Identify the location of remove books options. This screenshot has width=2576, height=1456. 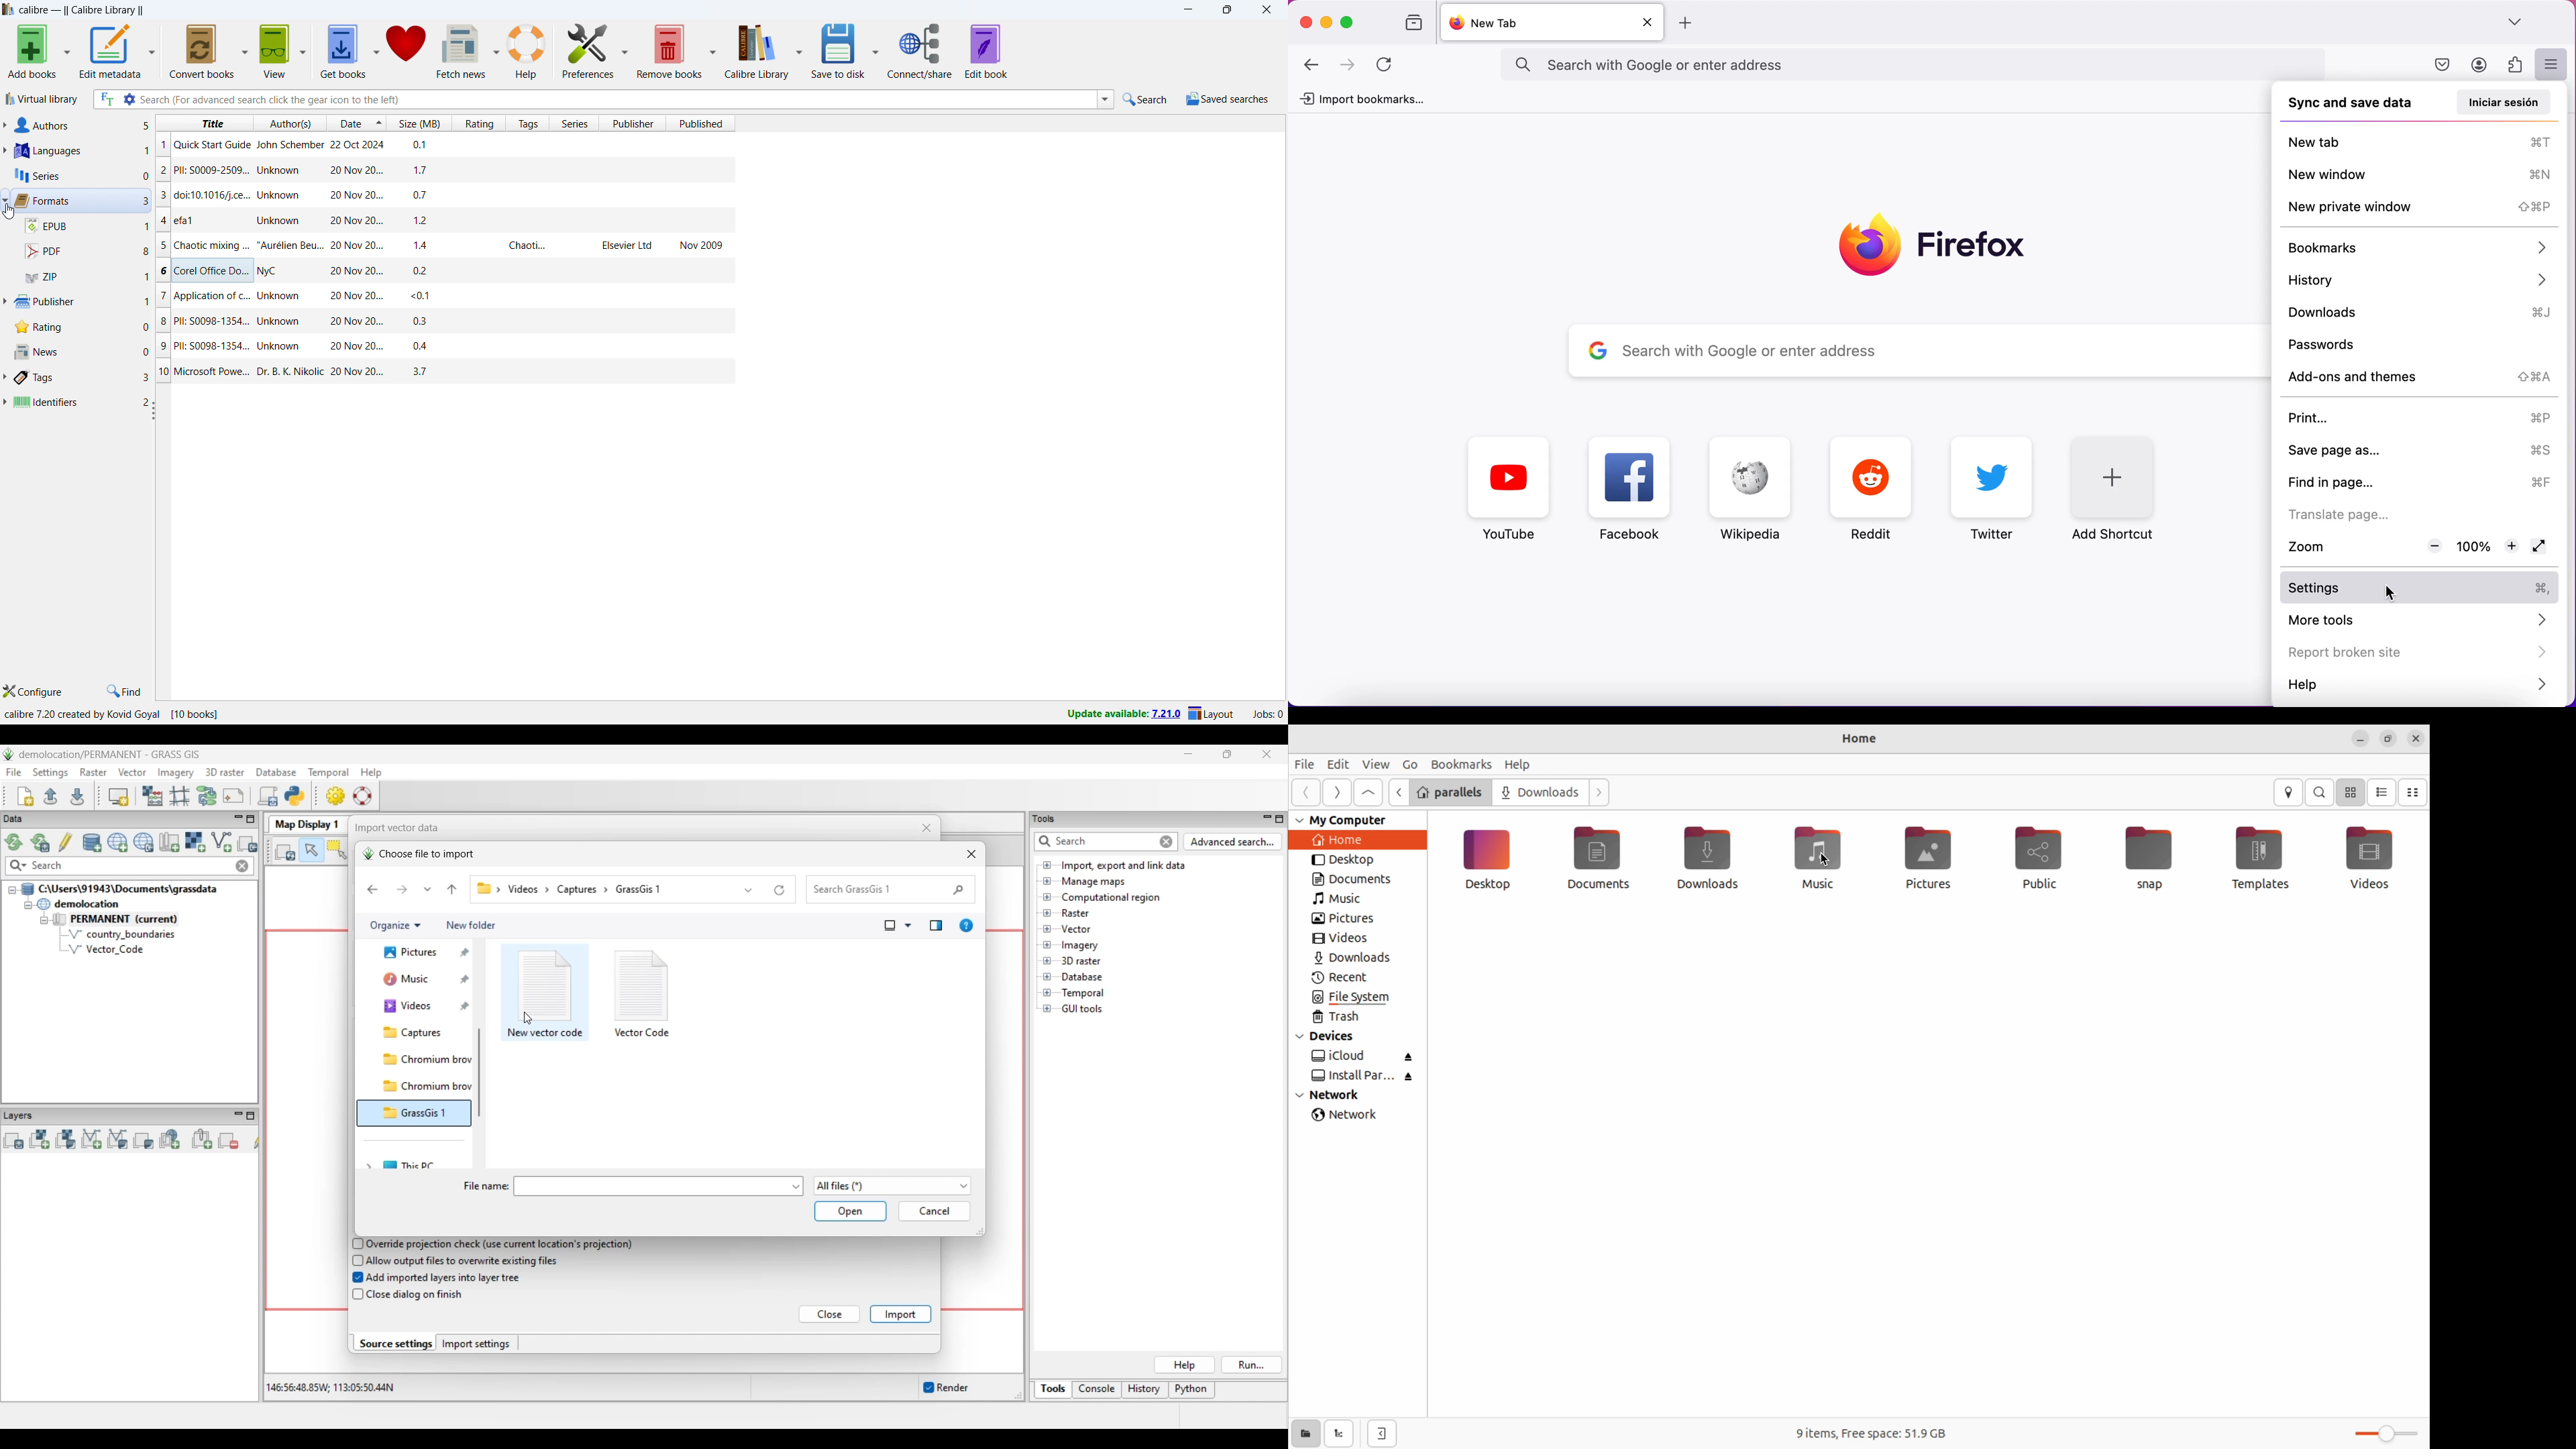
(714, 50).